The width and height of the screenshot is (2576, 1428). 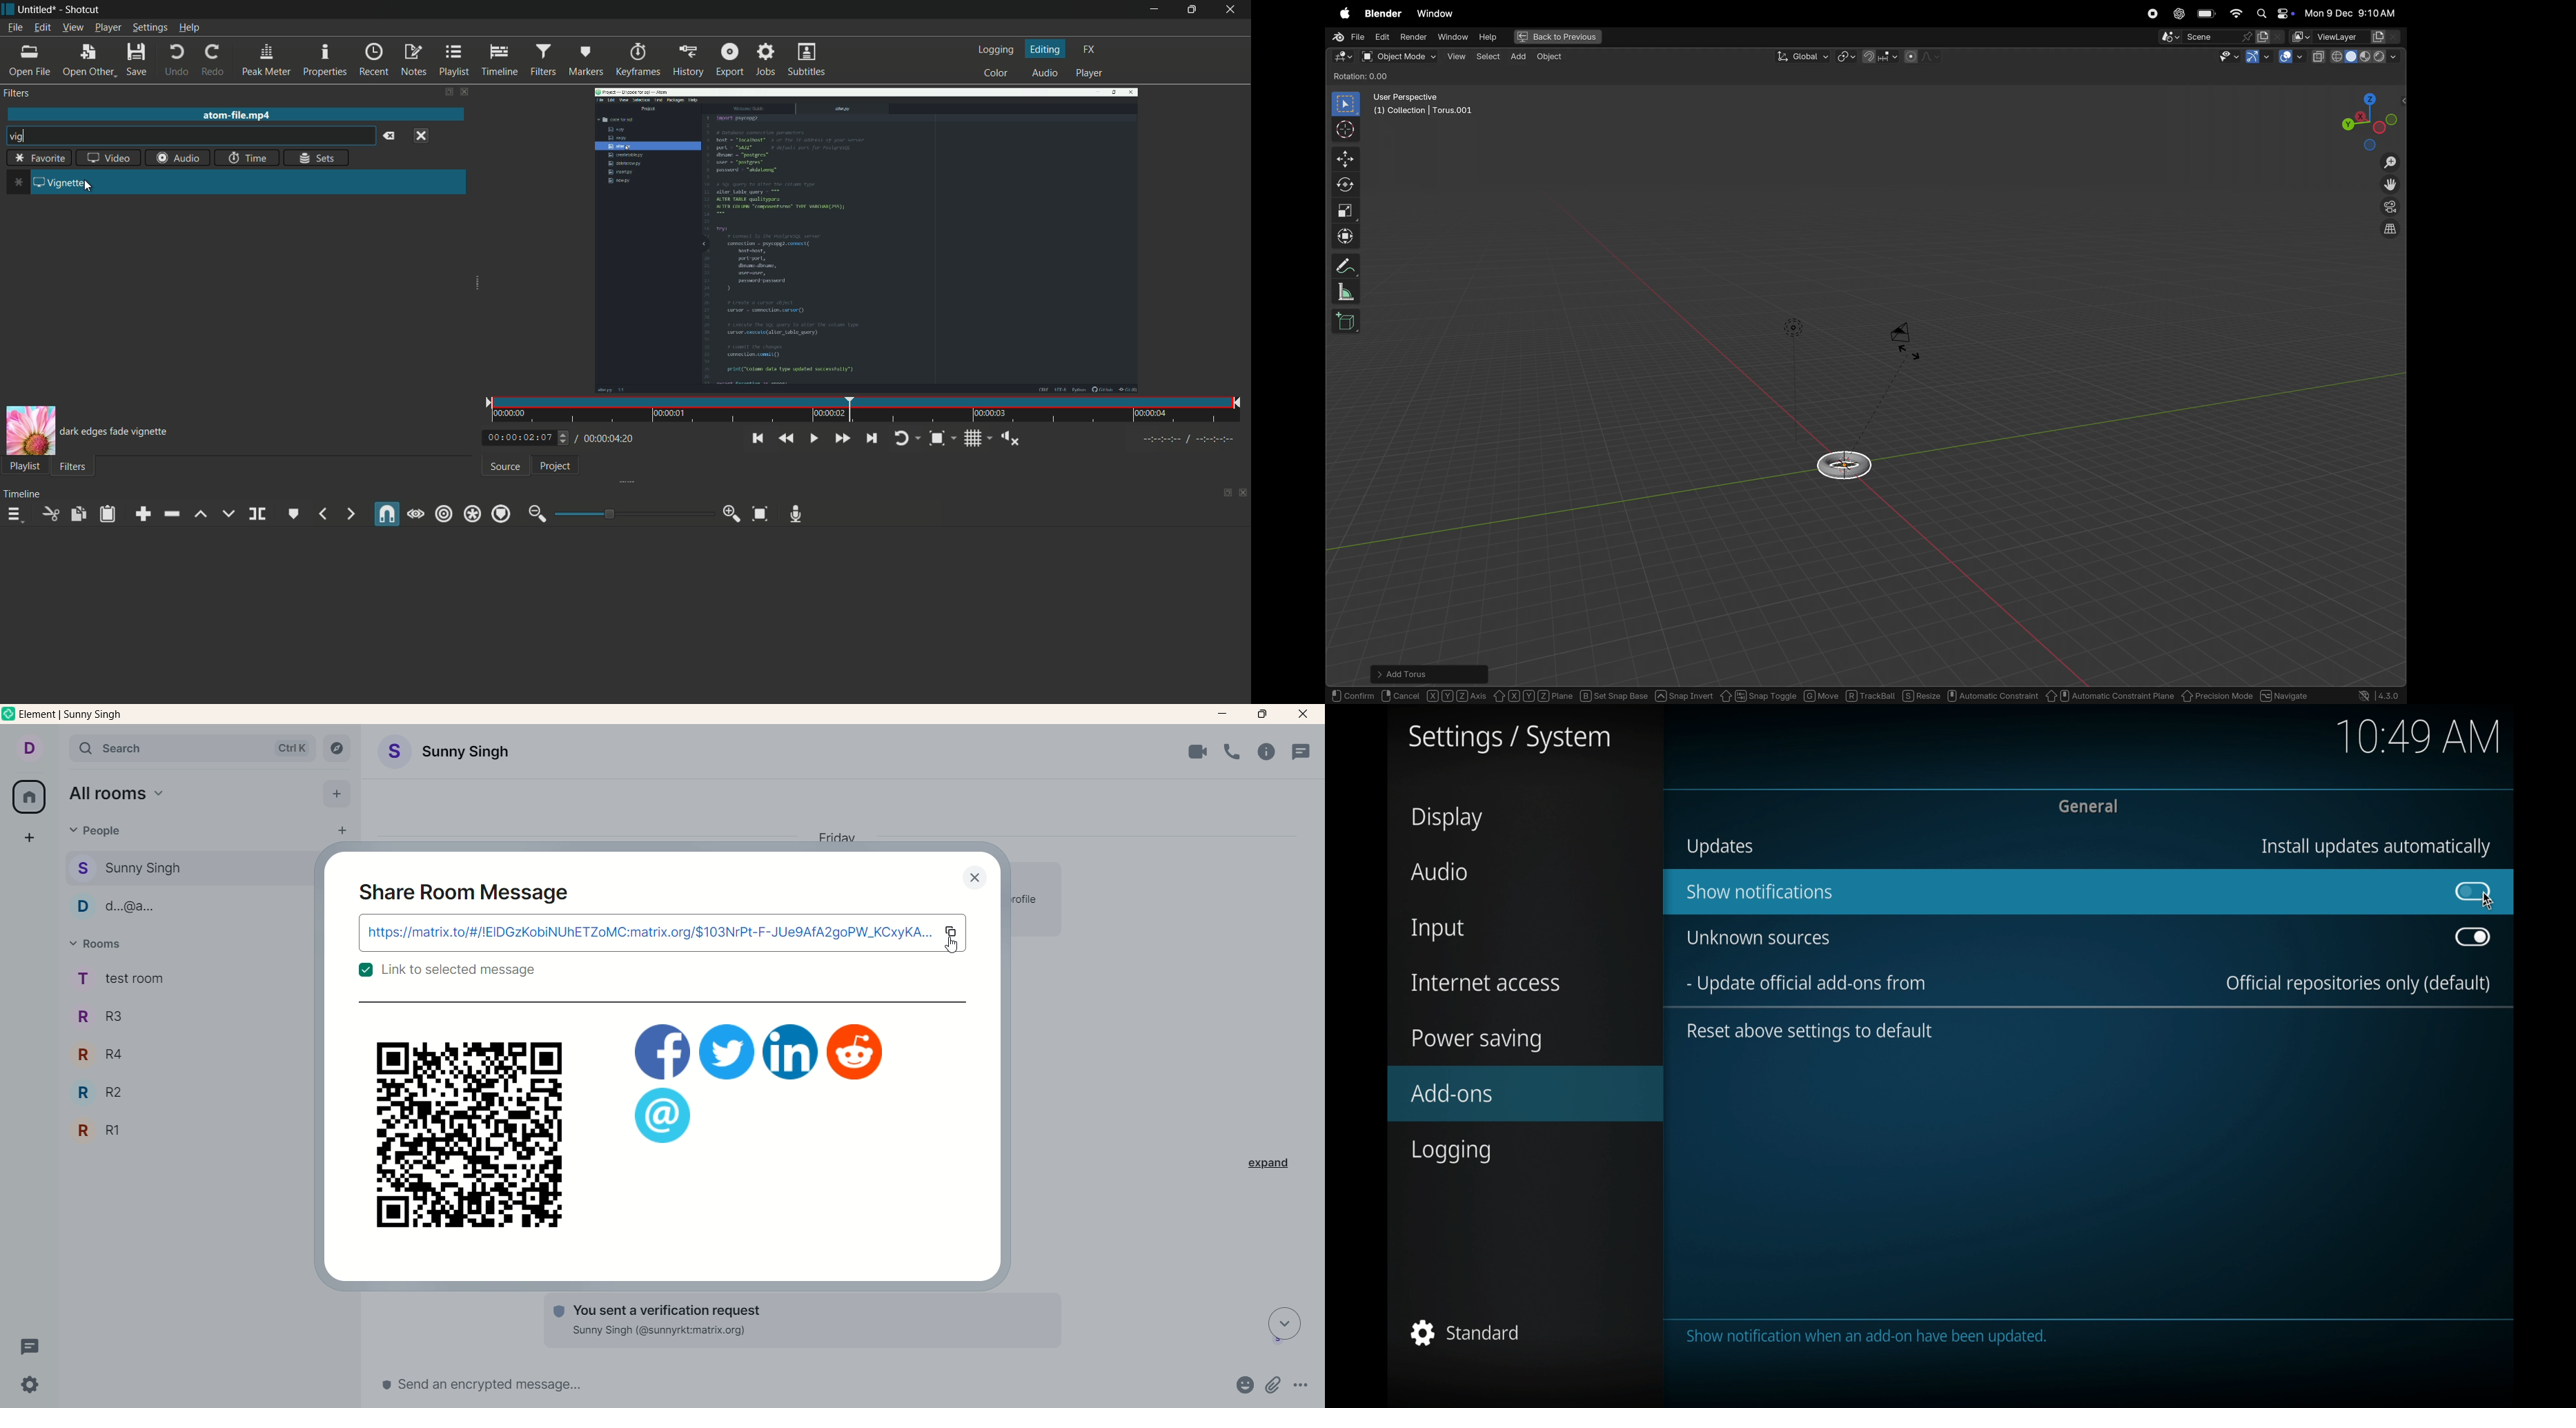 I want to click on R1, so click(x=113, y=1131).